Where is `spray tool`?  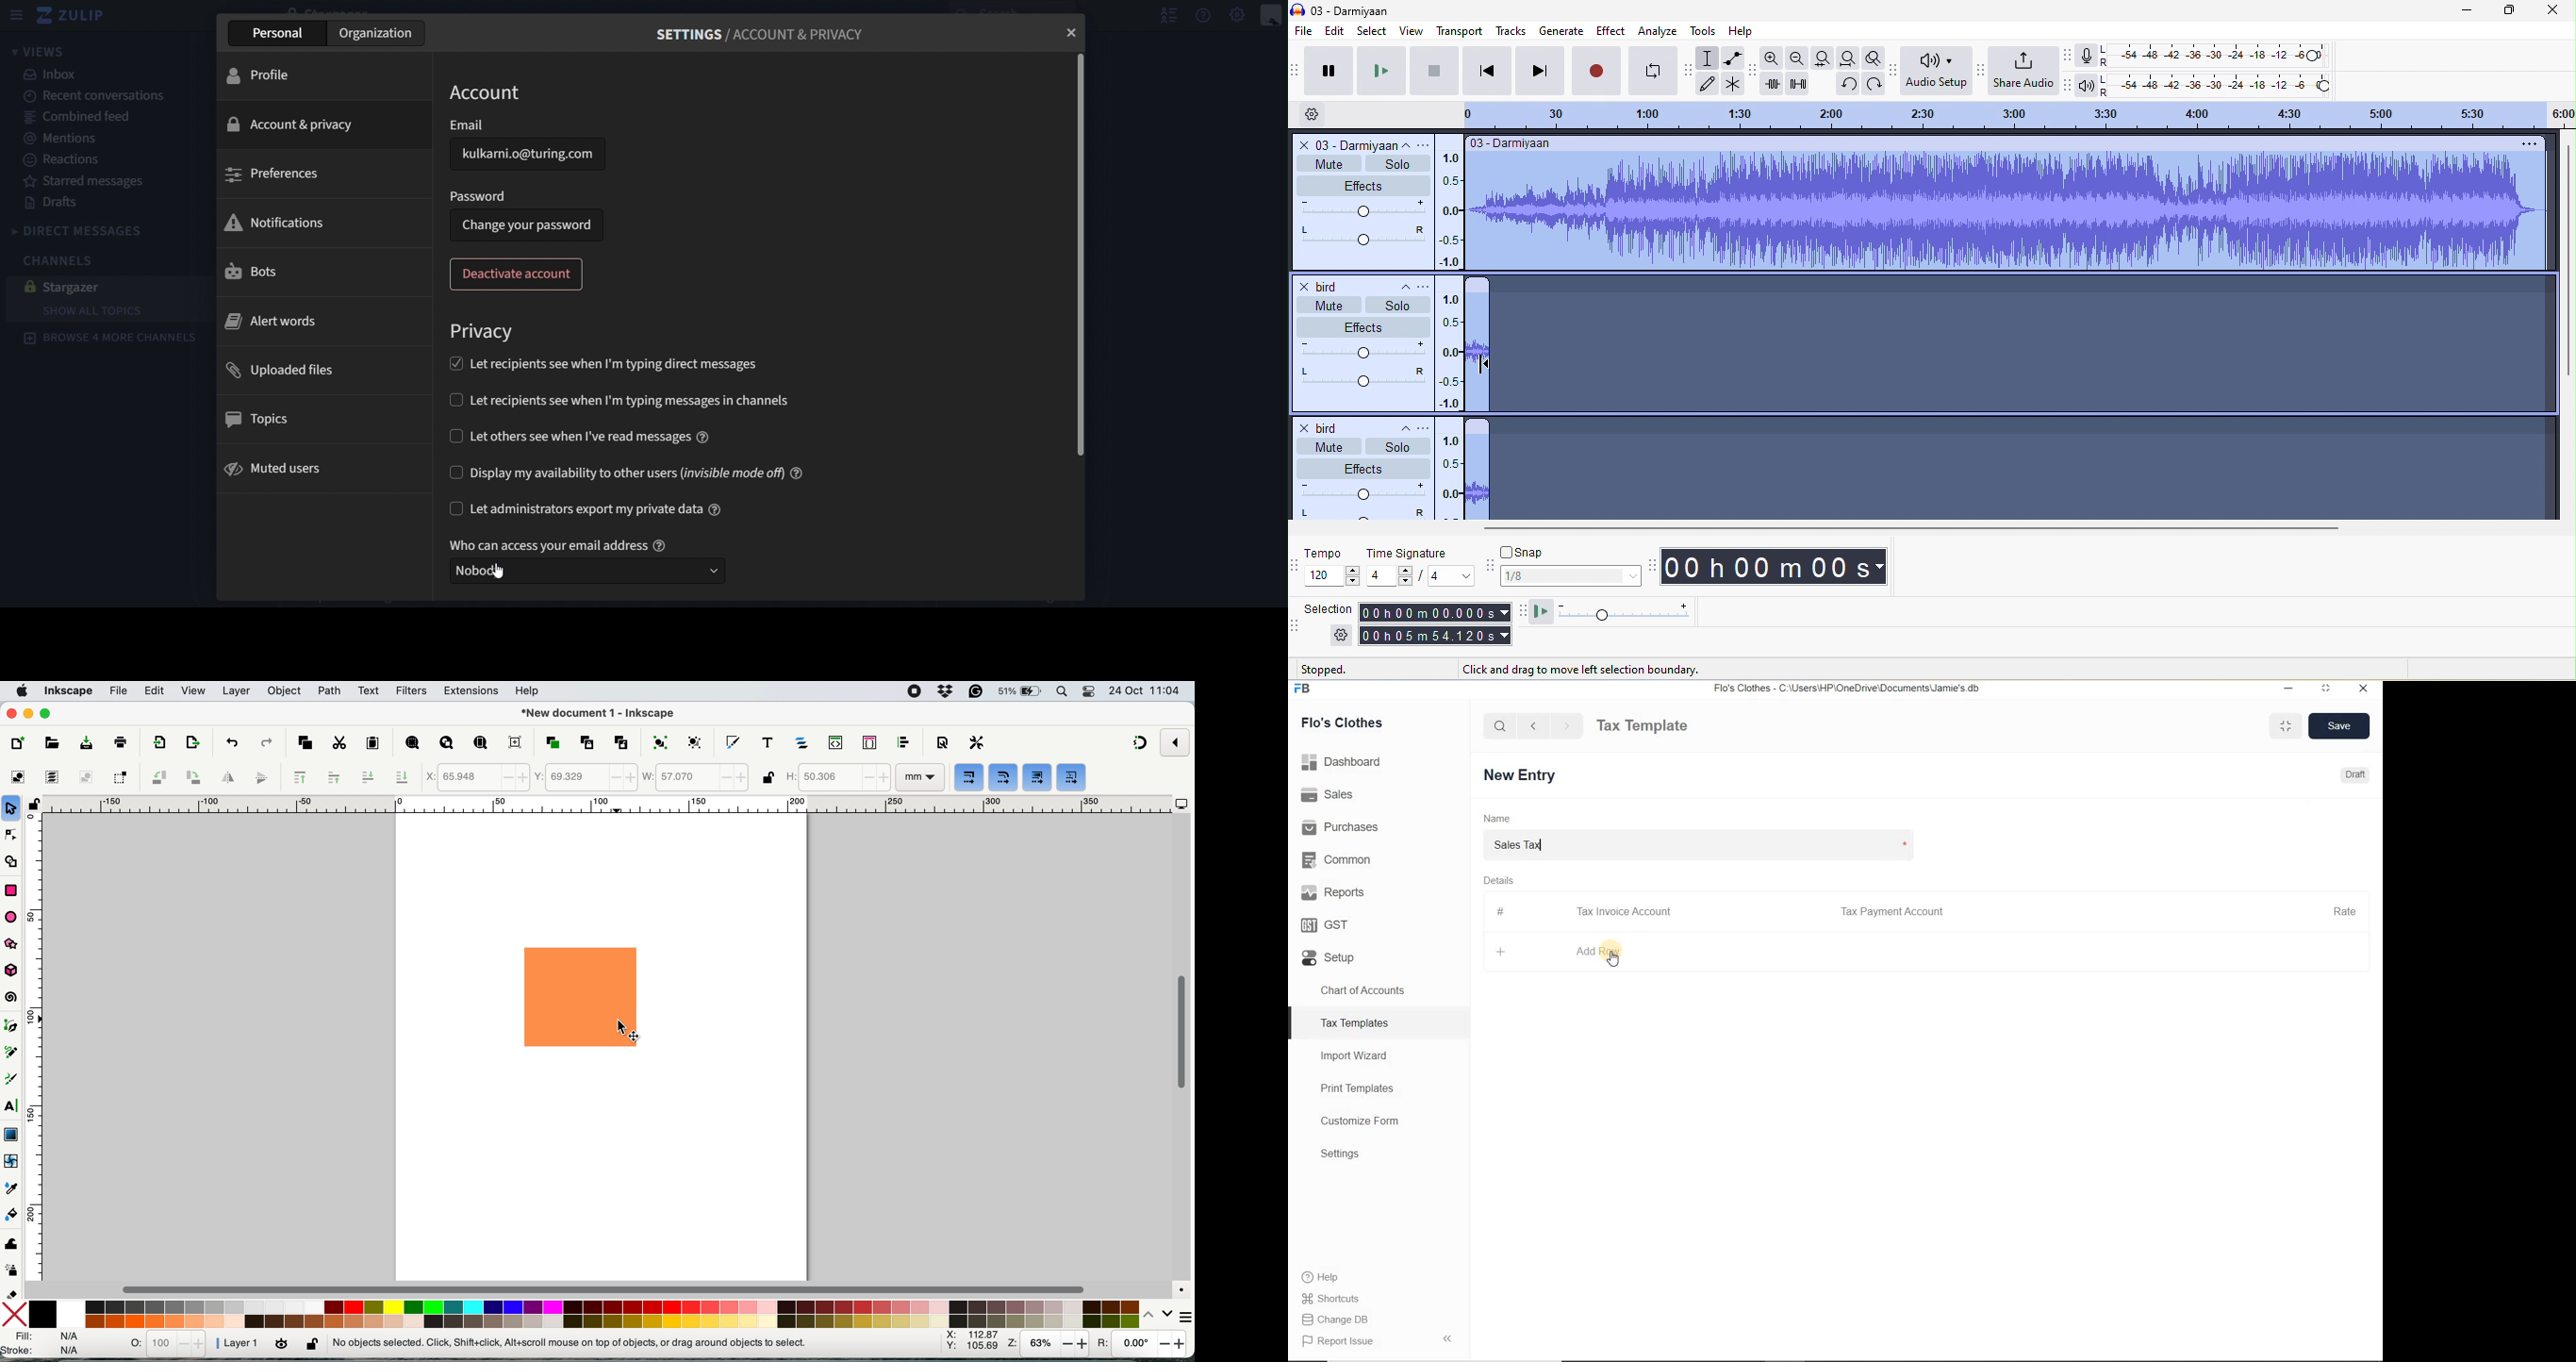
spray tool is located at coordinates (12, 1271).